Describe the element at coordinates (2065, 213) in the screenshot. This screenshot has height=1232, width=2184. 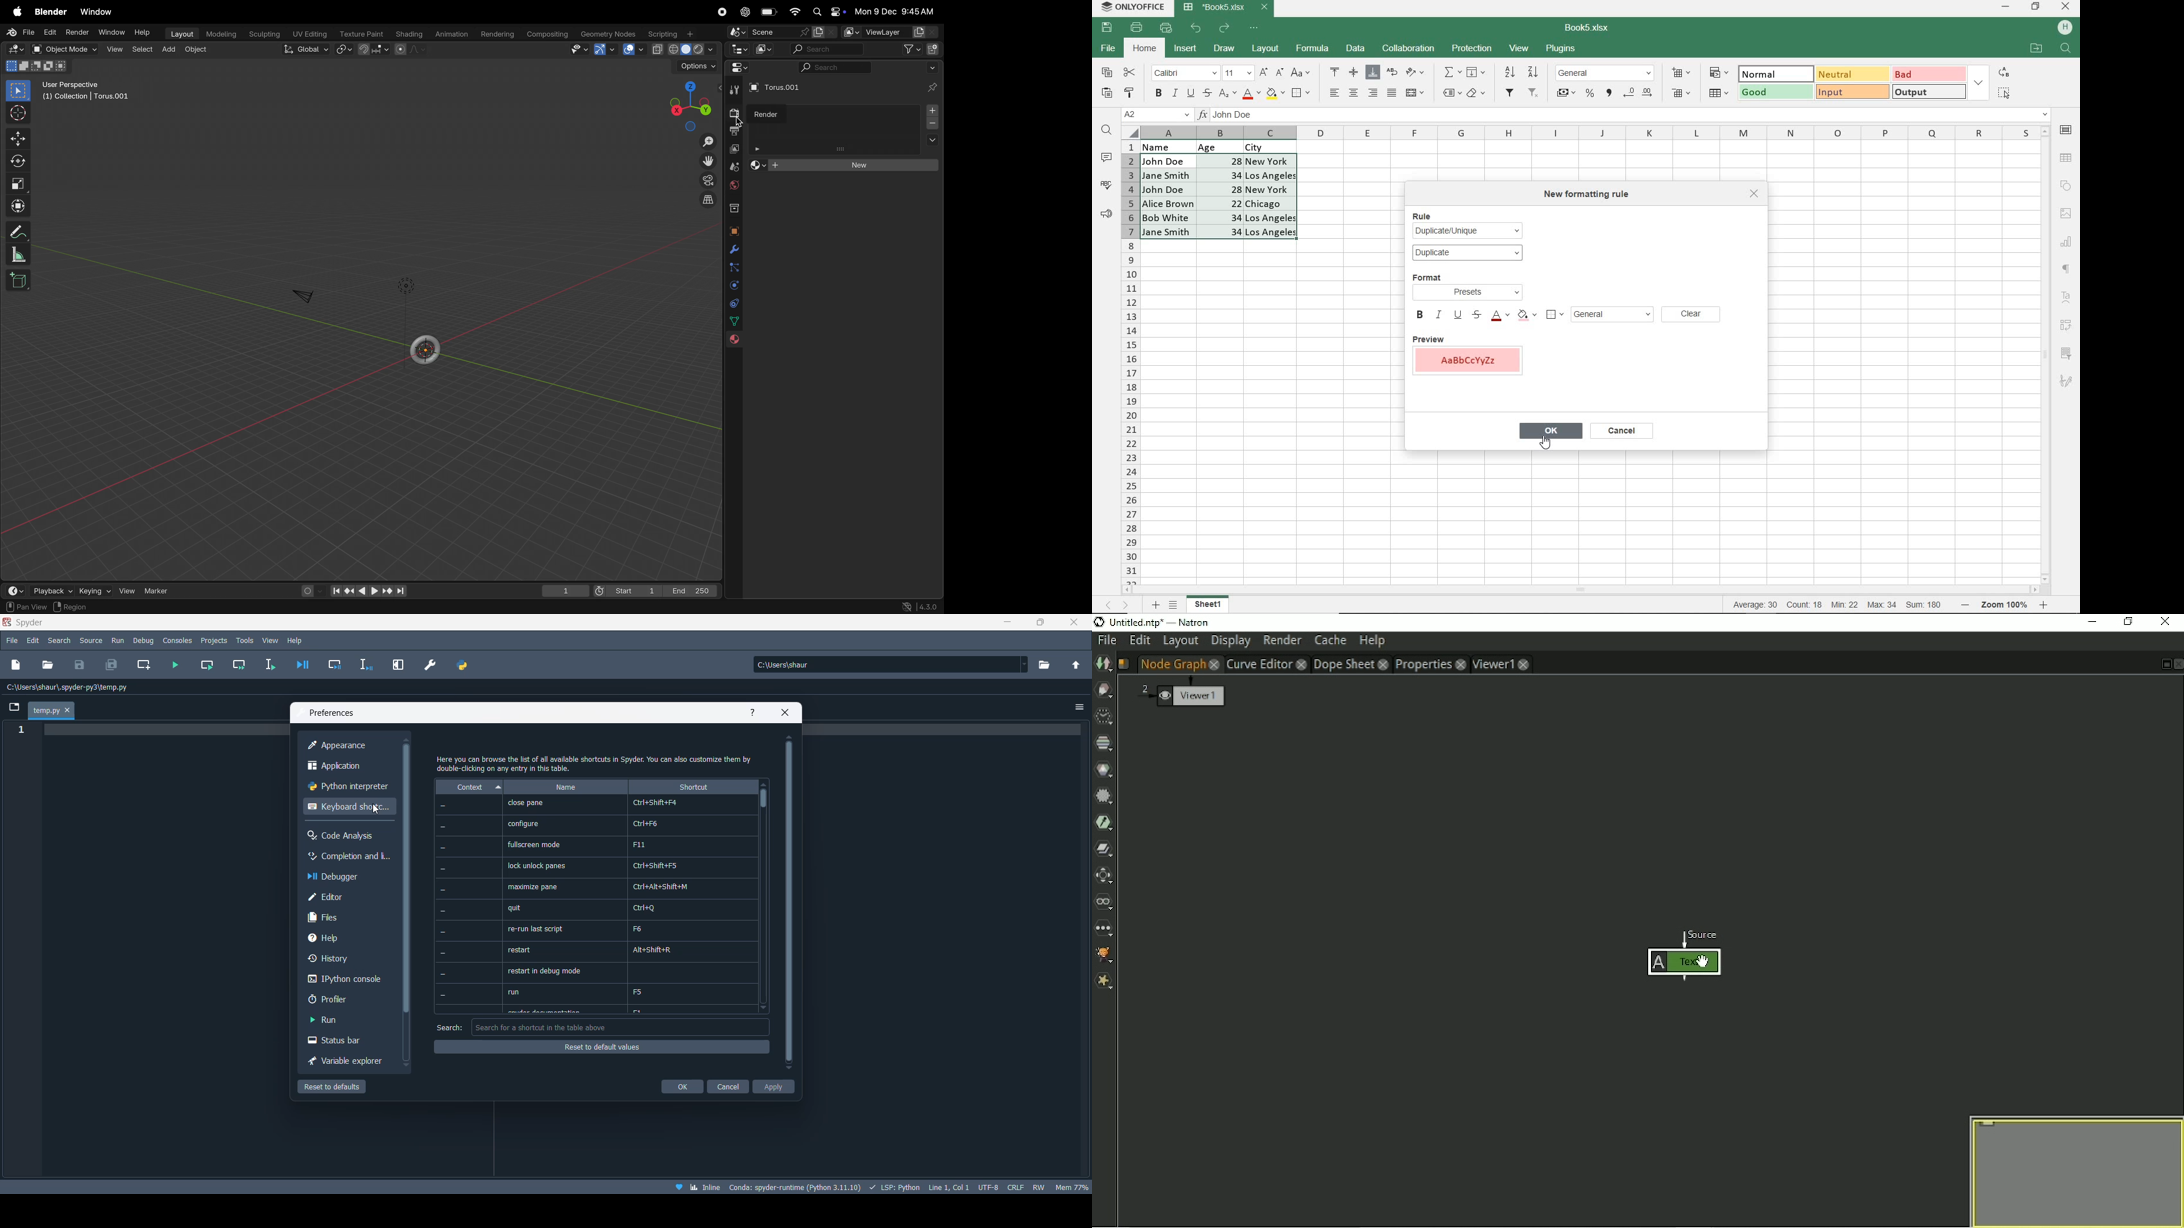
I see `IMAGE` at that location.